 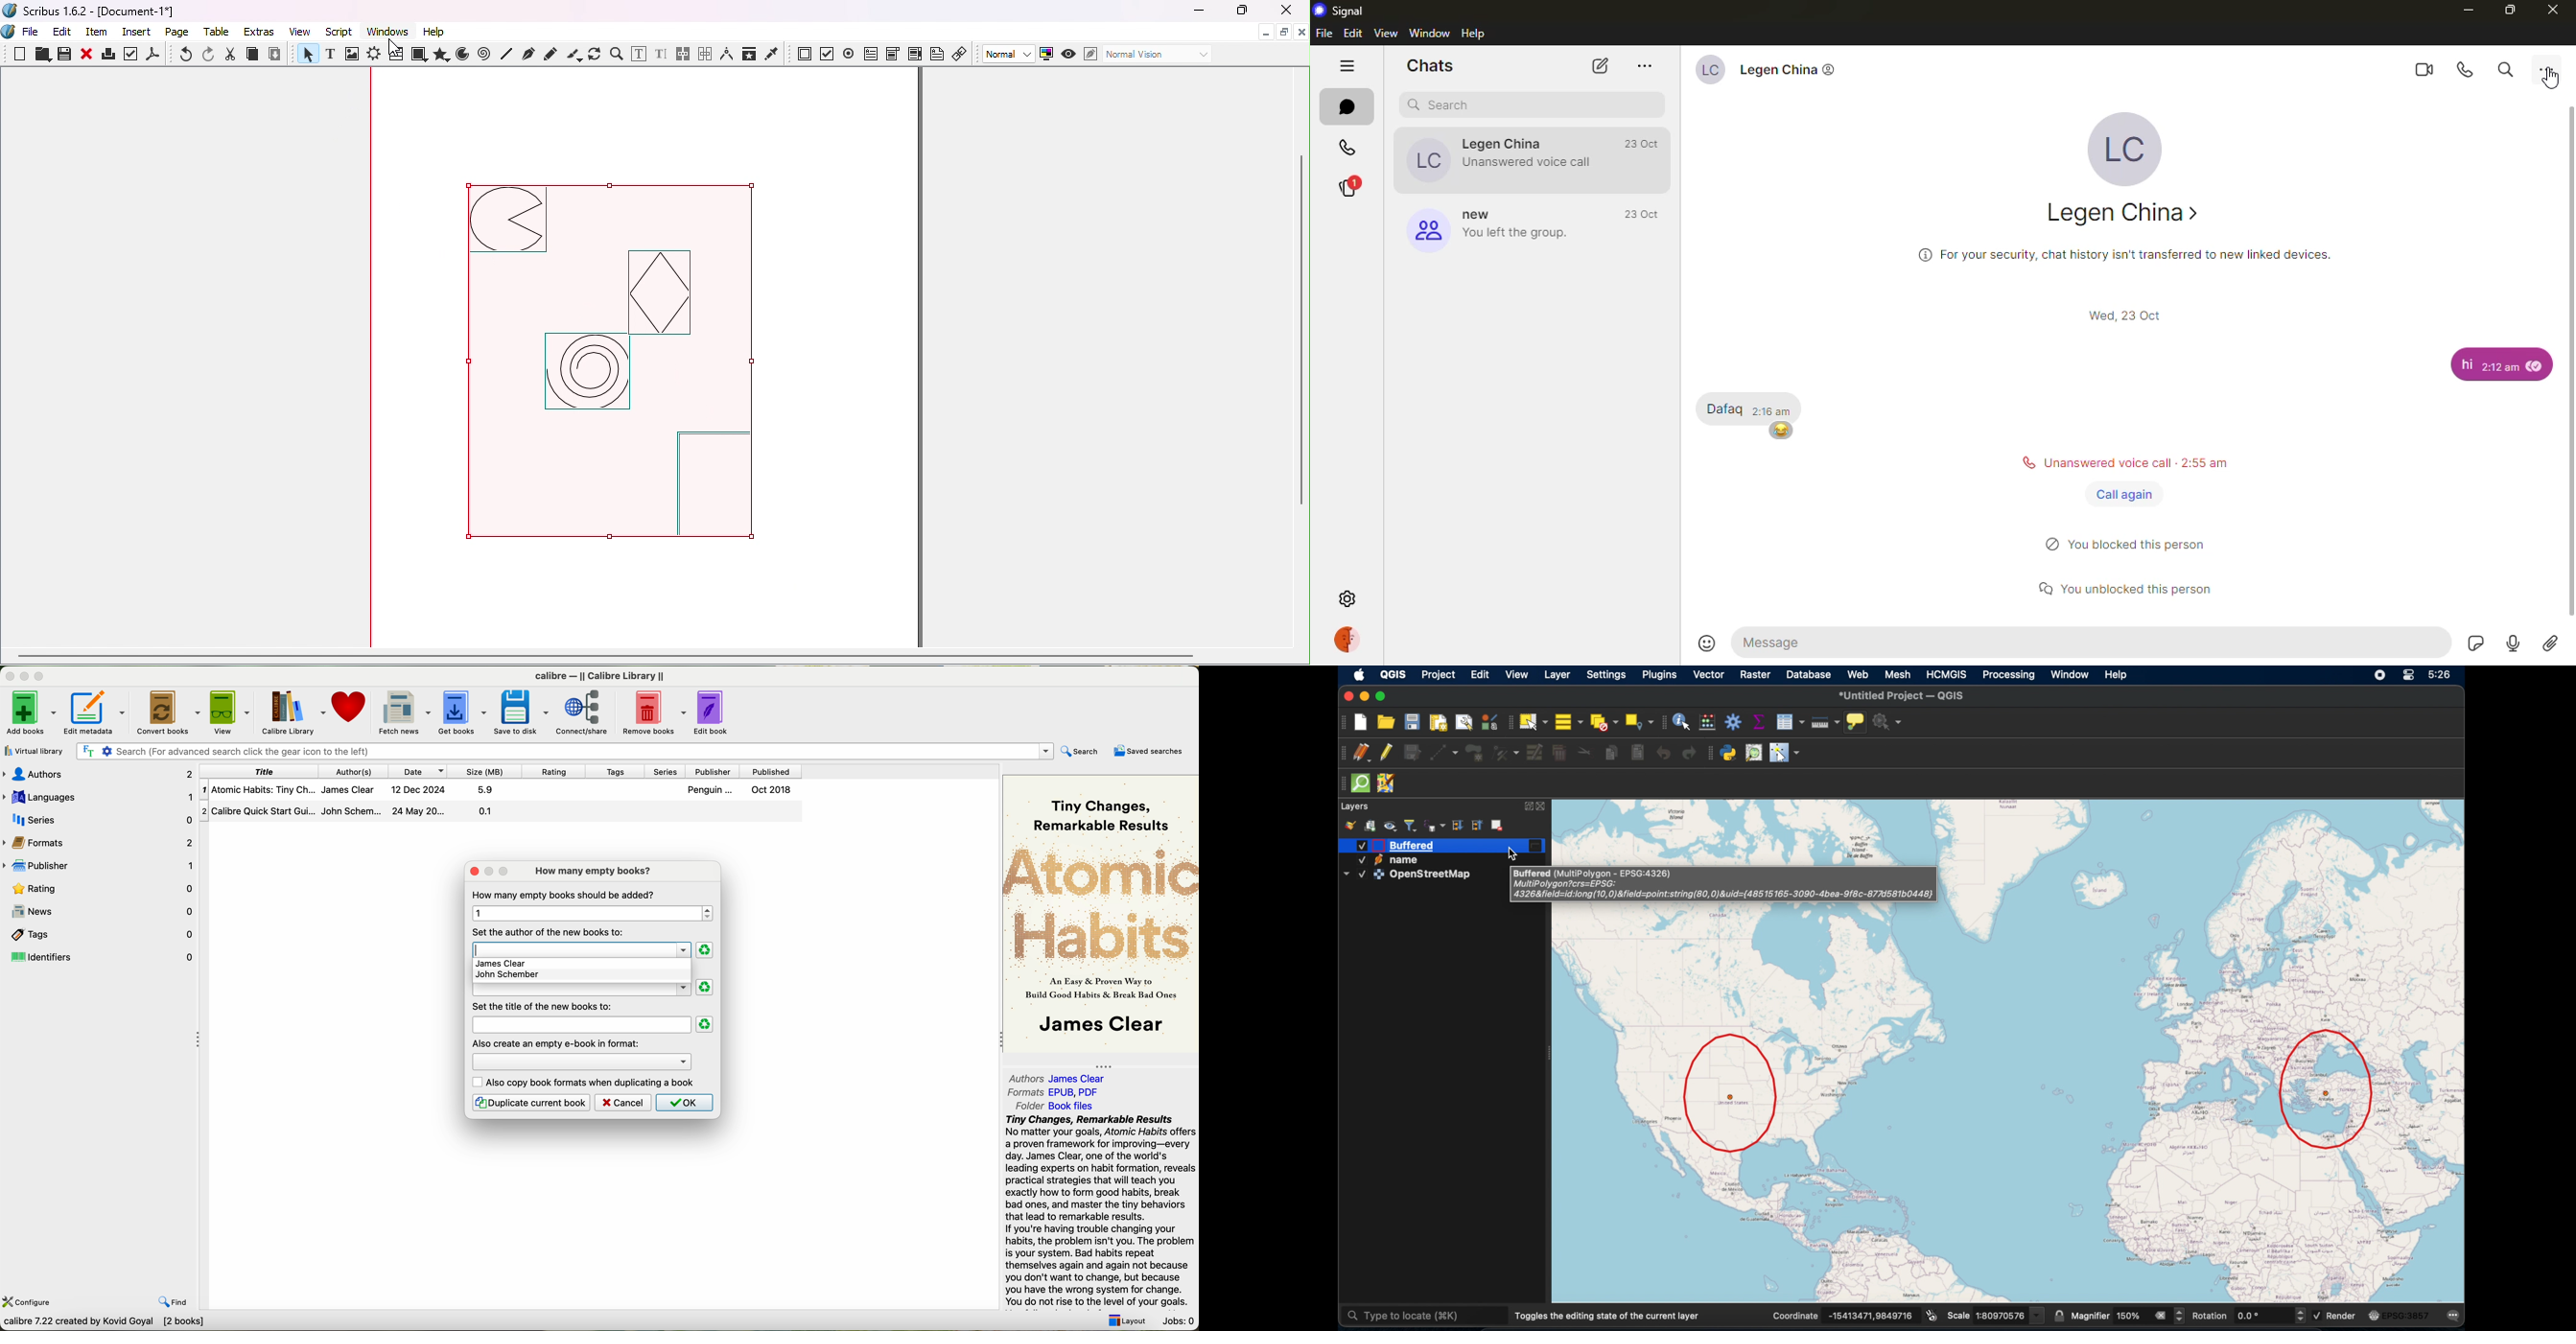 I want to click on someplace search, so click(x=1754, y=752).